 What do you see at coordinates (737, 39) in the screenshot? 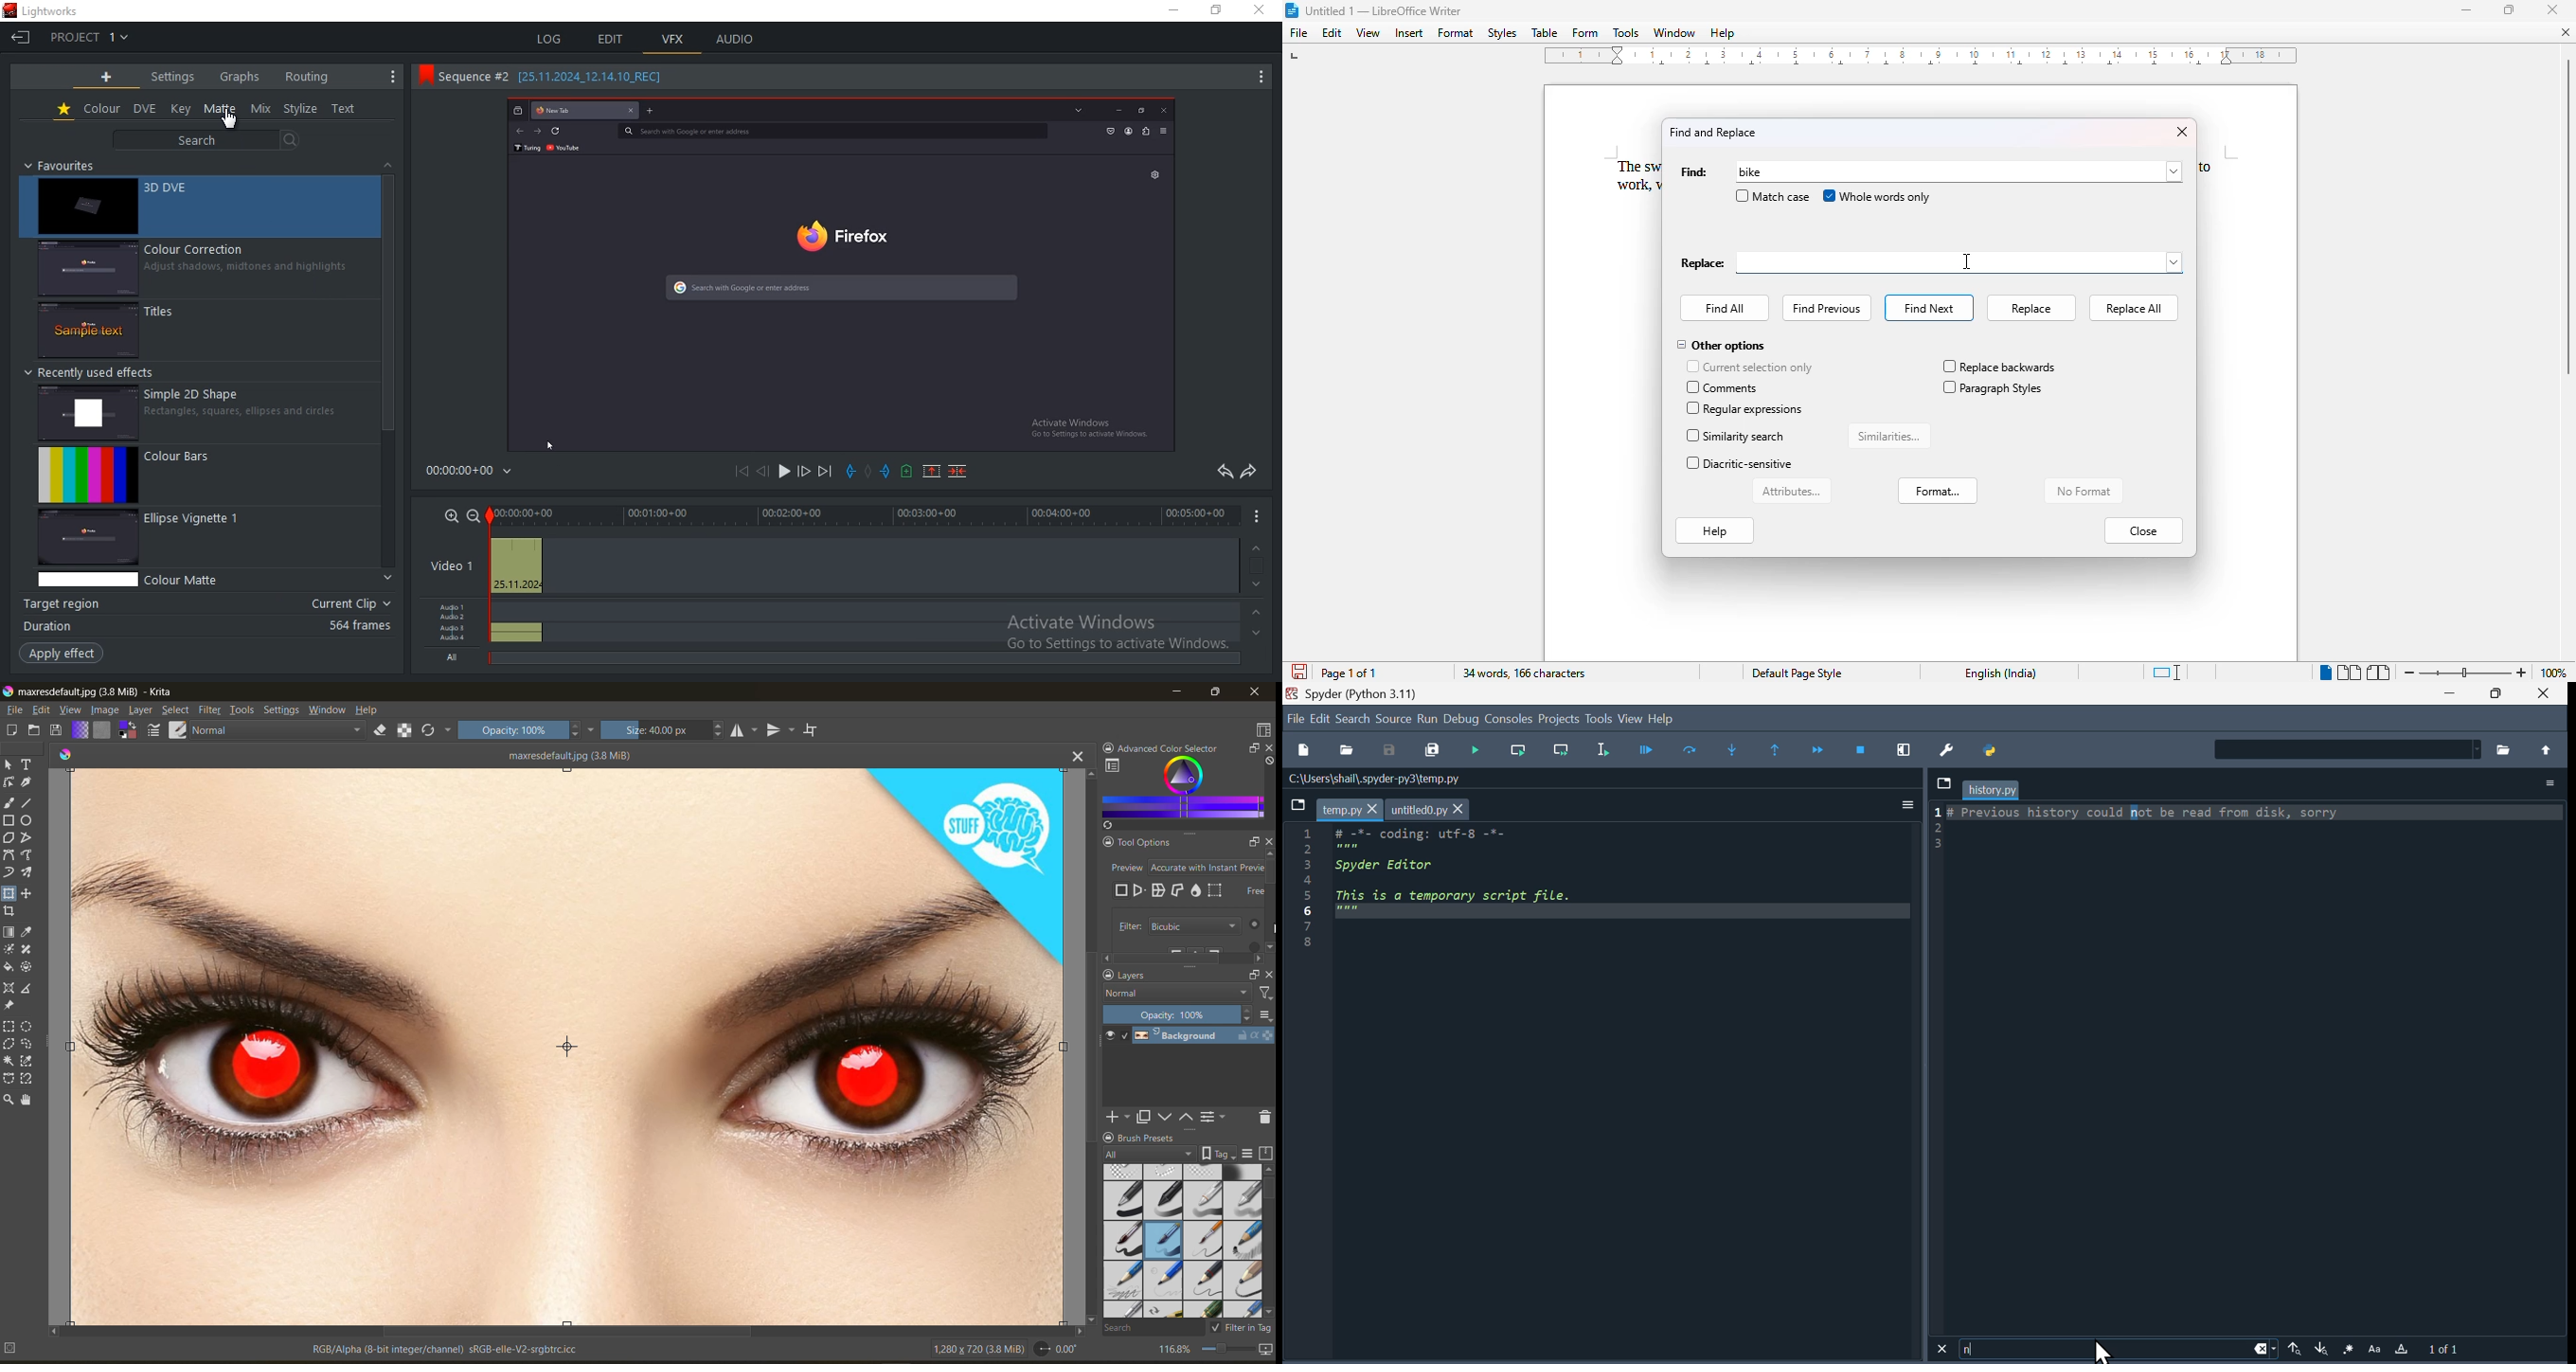
I see `audio` at bounding box center [737, 39].